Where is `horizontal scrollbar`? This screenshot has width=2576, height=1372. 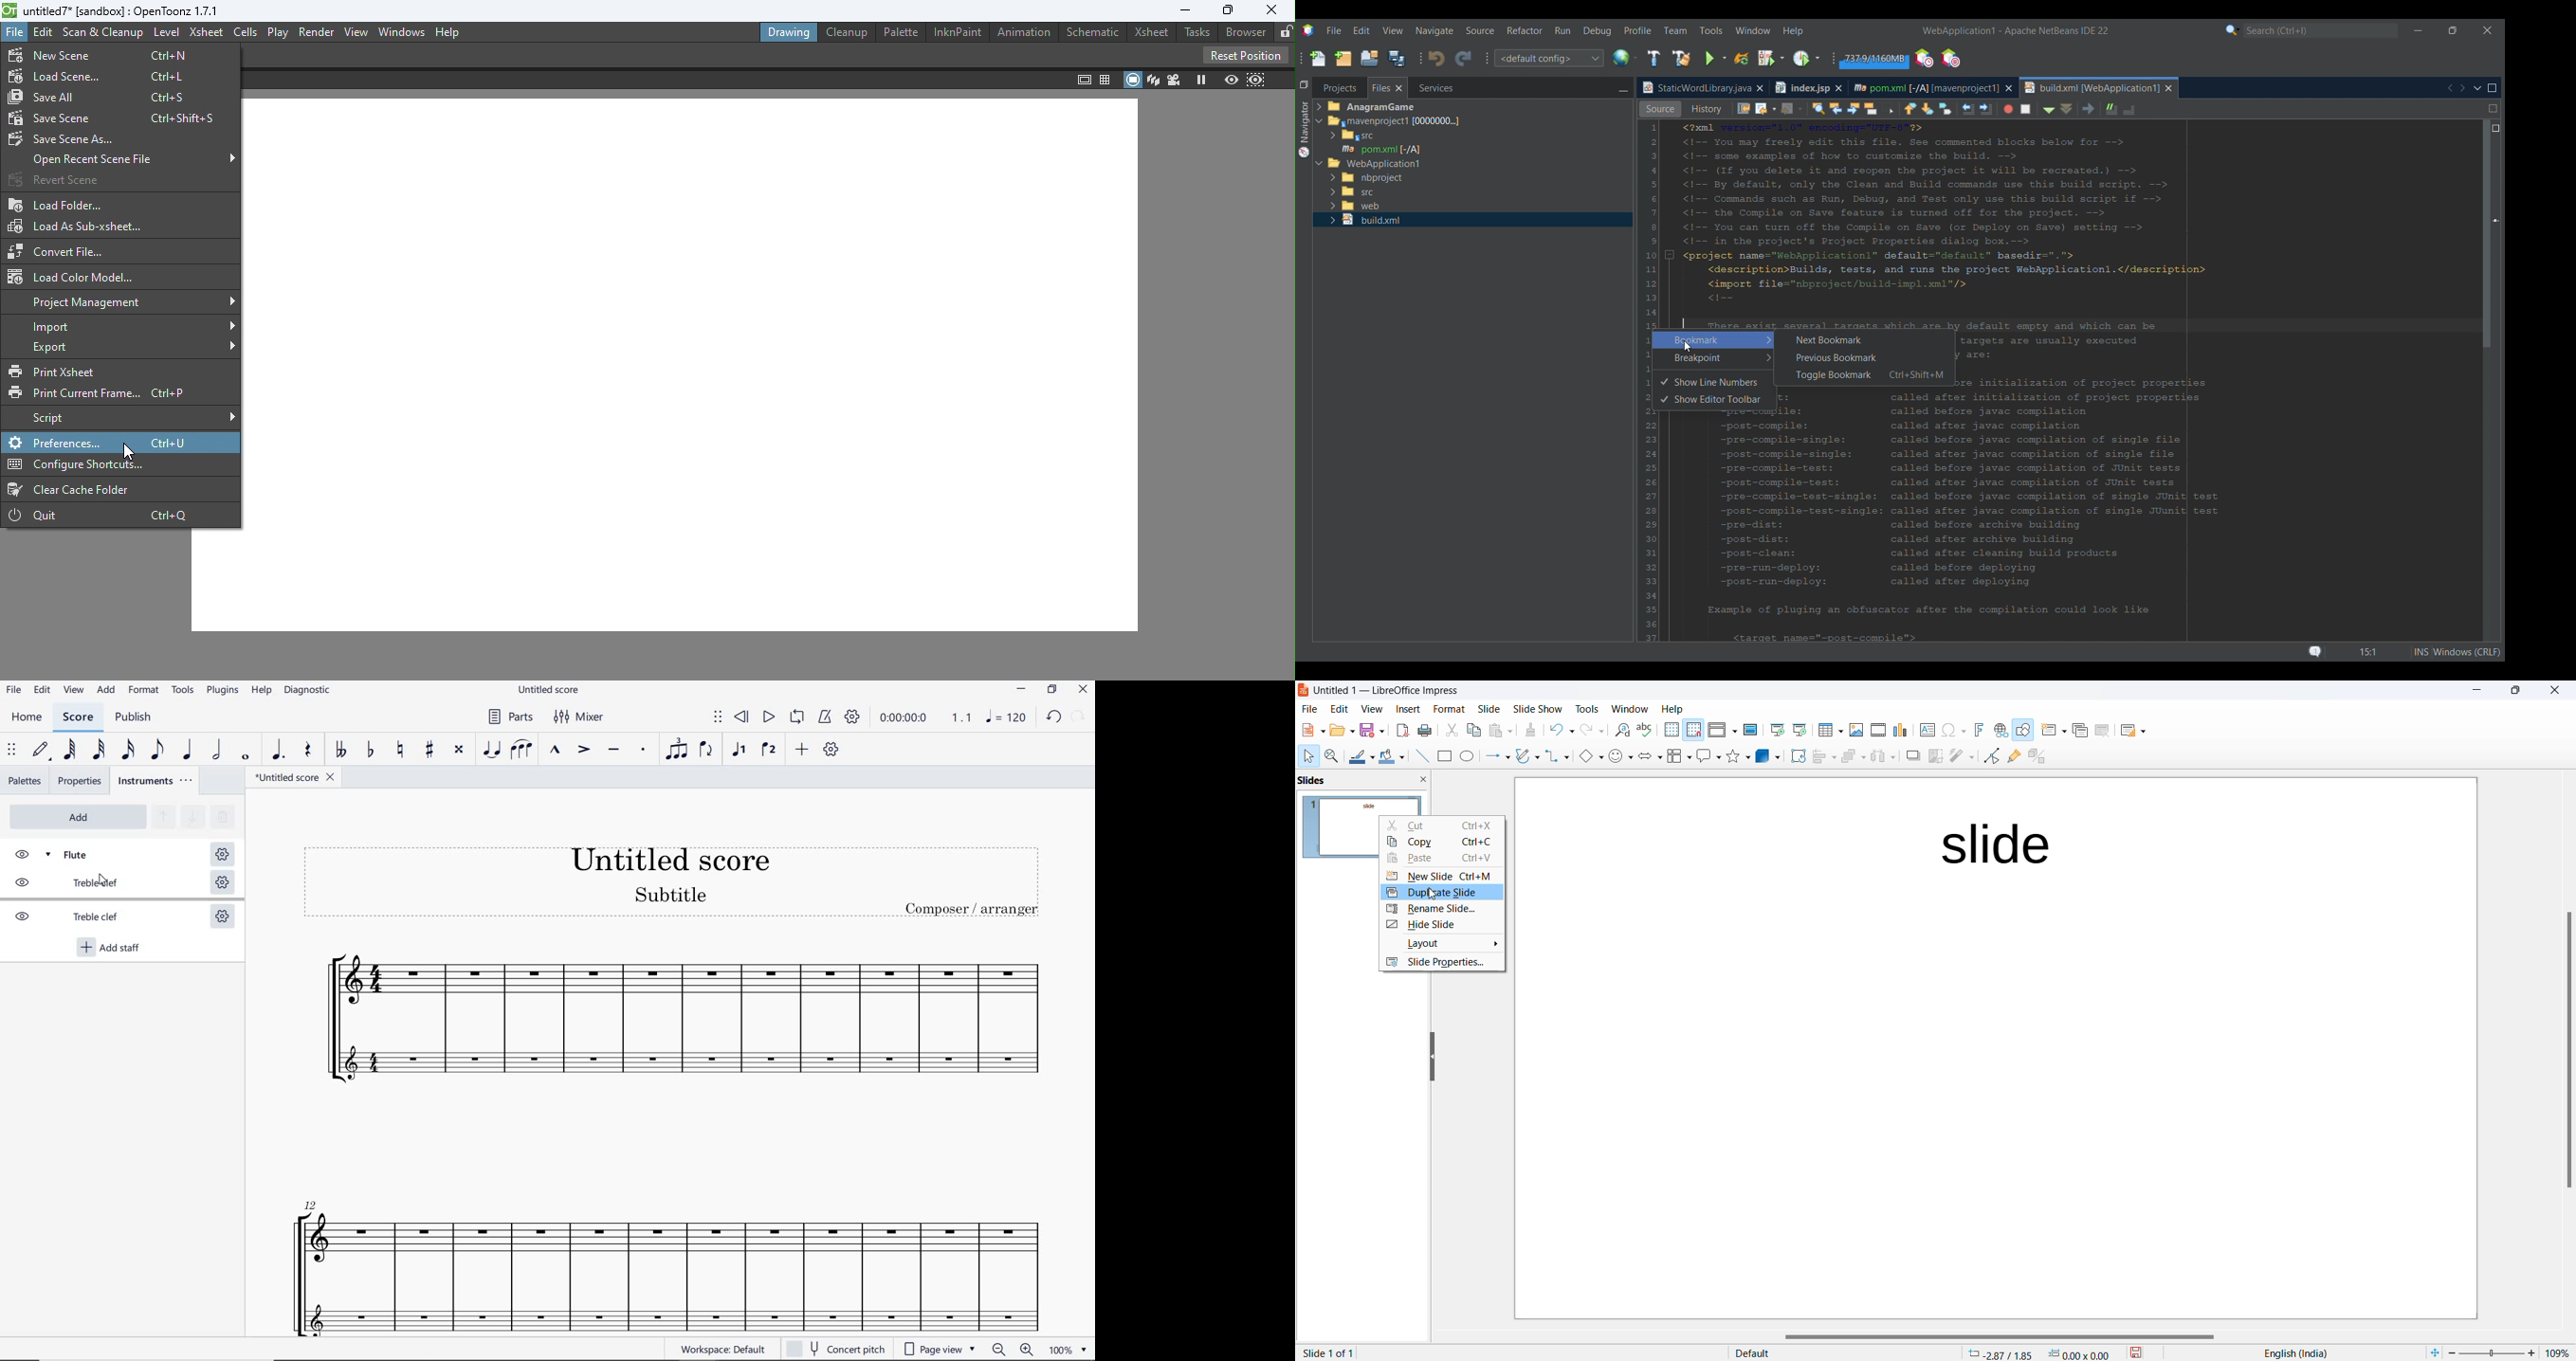 horizontal scrollbar is located at coordinates (1997, 1336).